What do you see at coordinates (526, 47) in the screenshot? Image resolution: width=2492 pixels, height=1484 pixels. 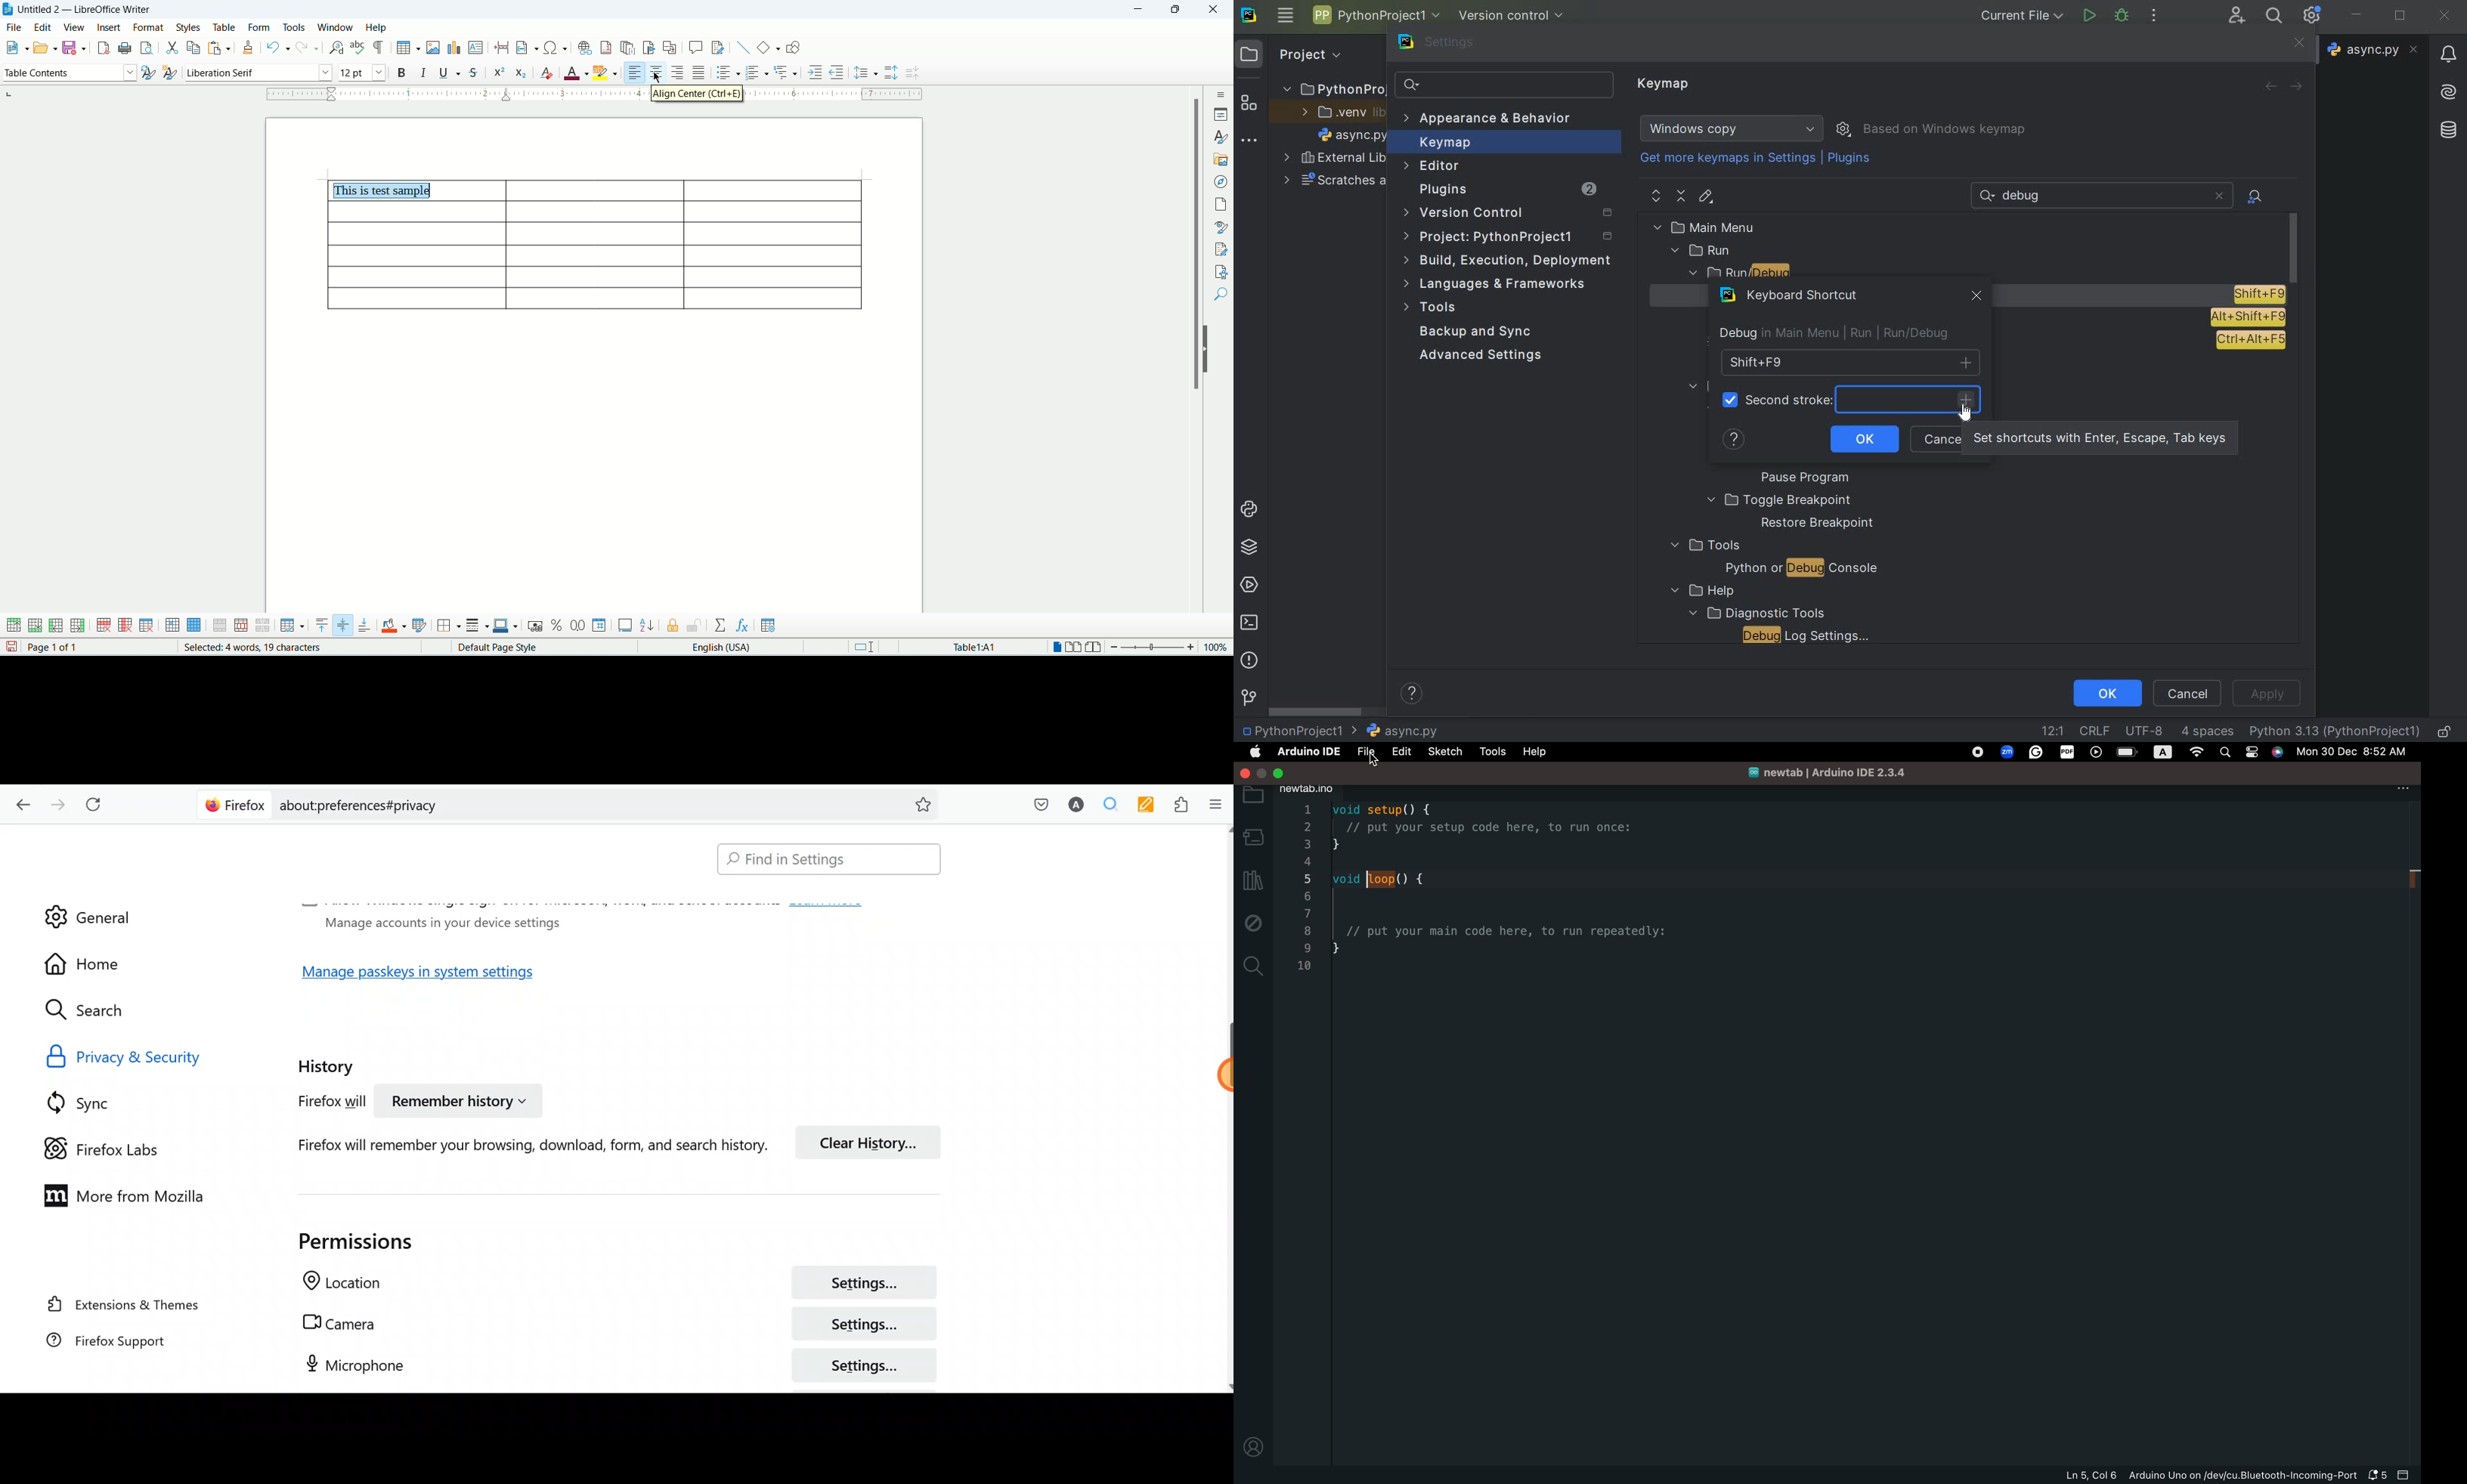 I see `insert field` at bounding box center [526, 47].